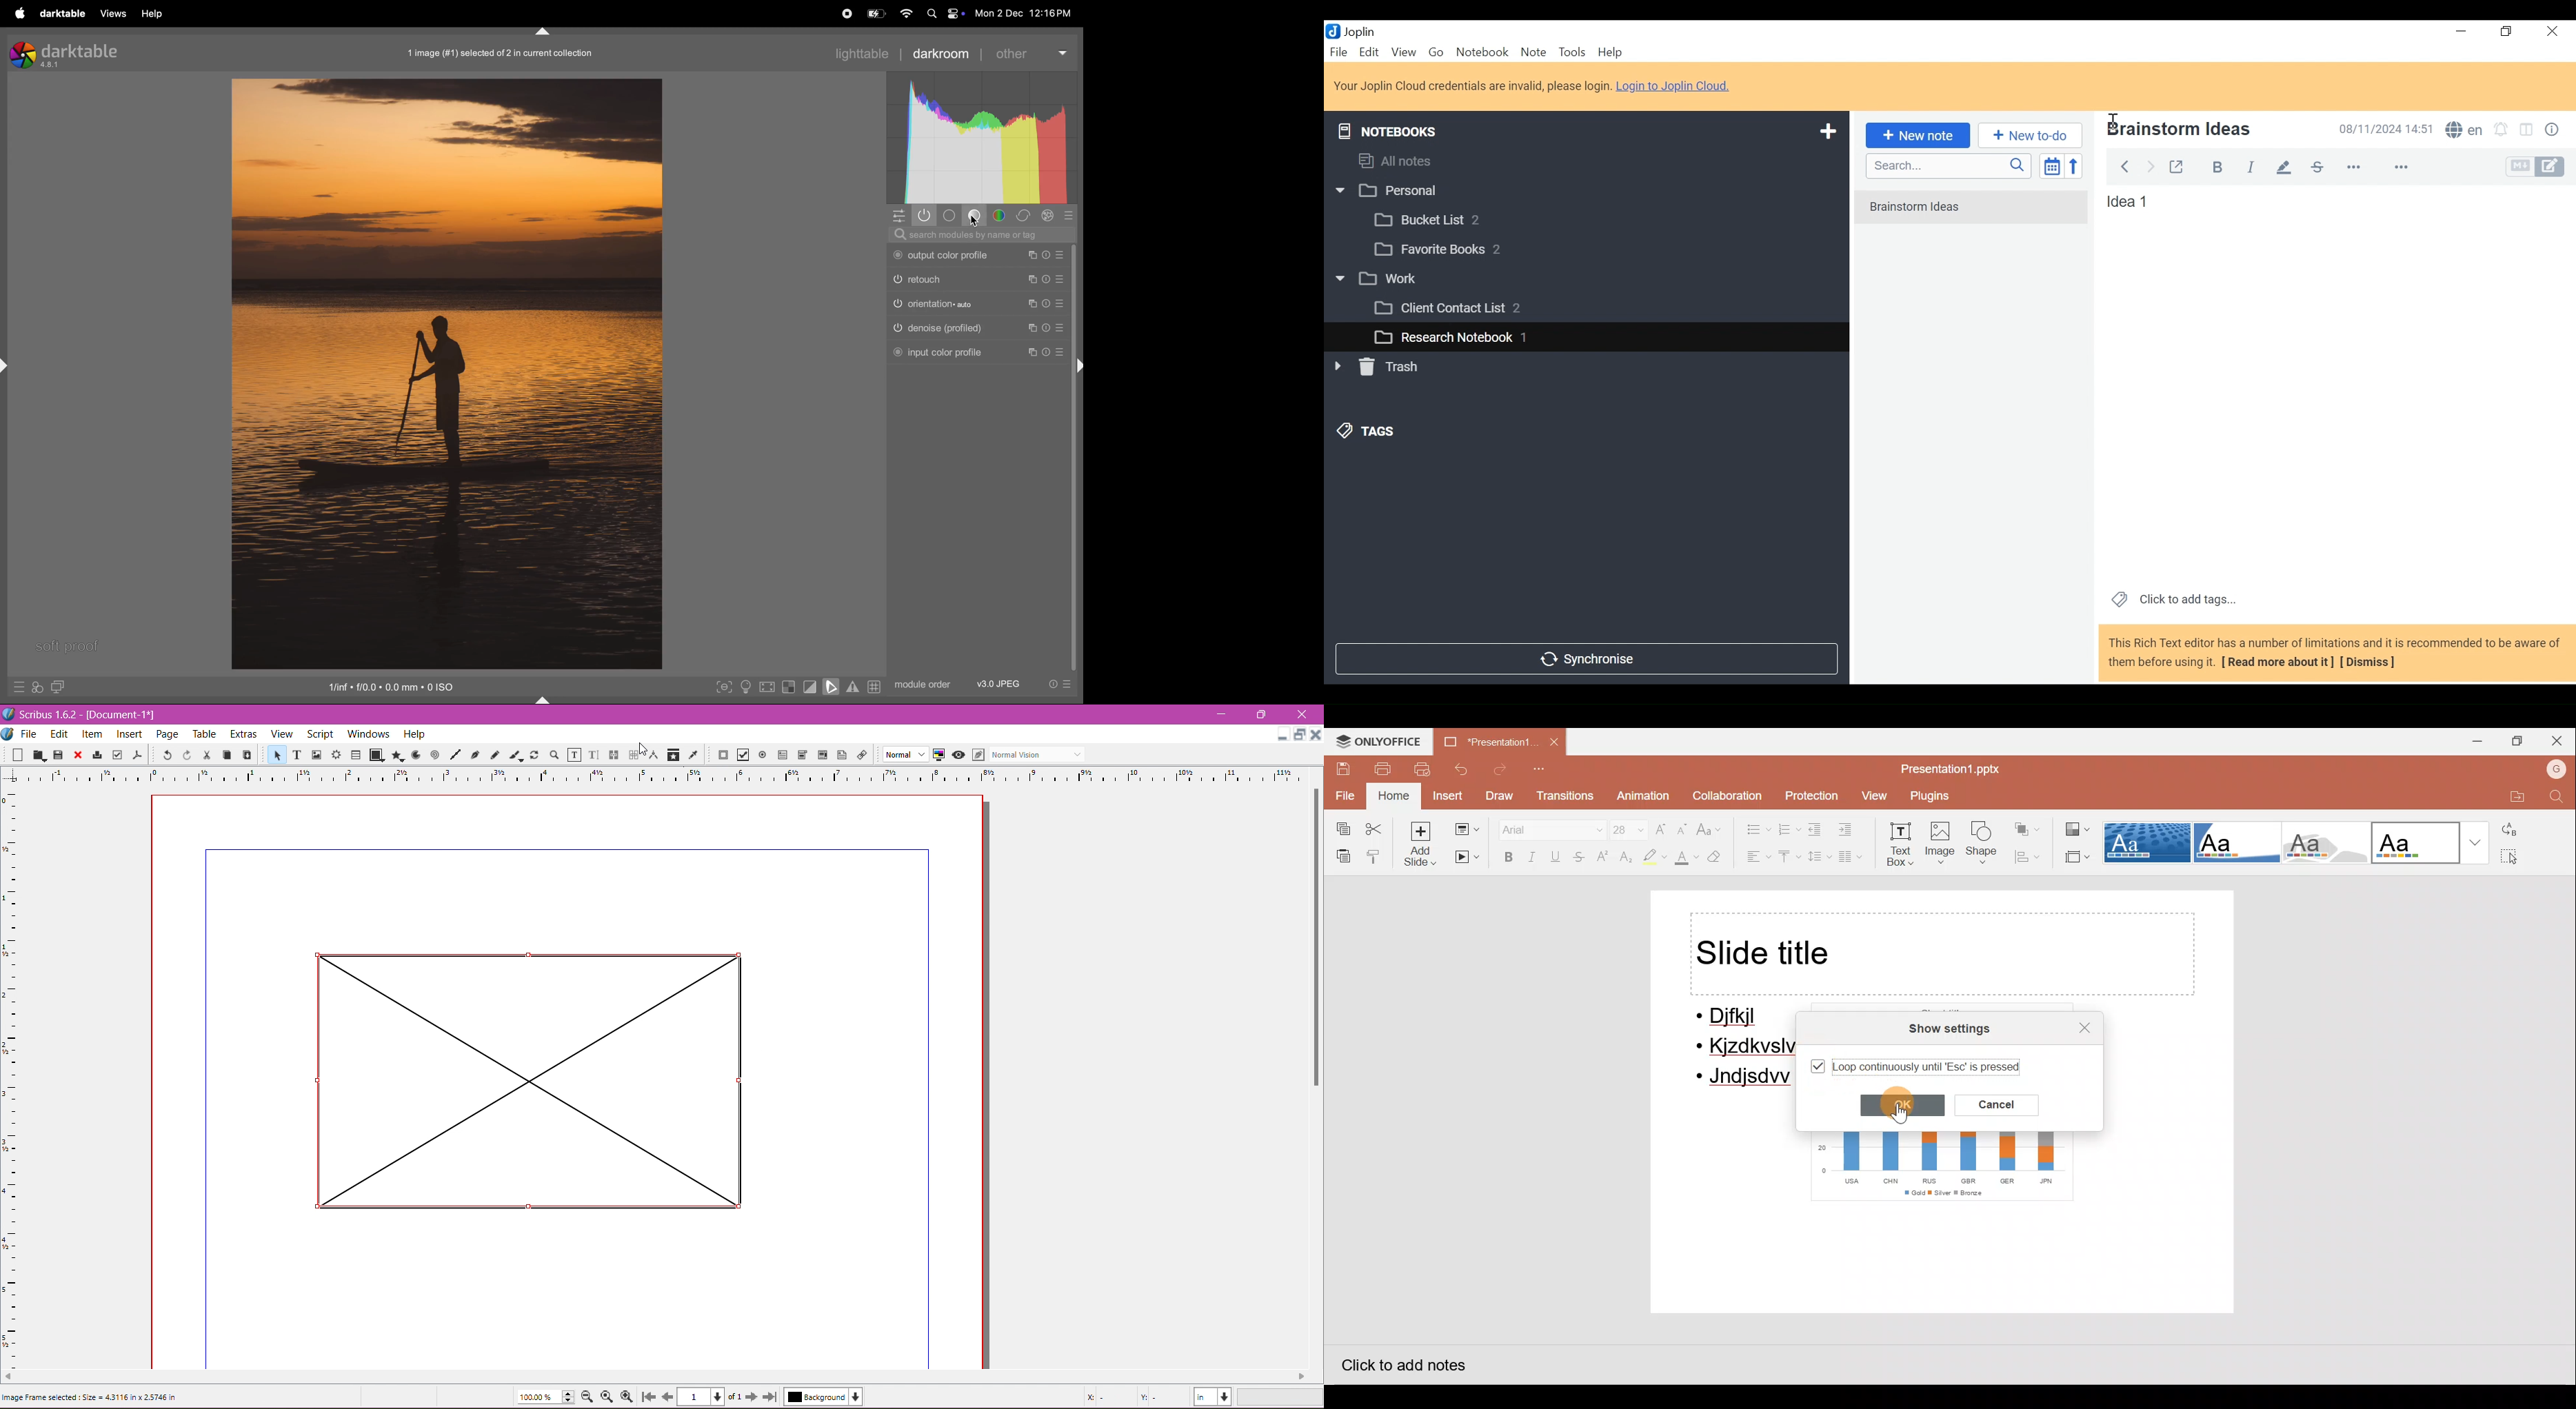 The height and width of the screenshot is (1428, 2576). Describe the element at coordinates (59, 755) in the screenshot. I see `Save` at that location.